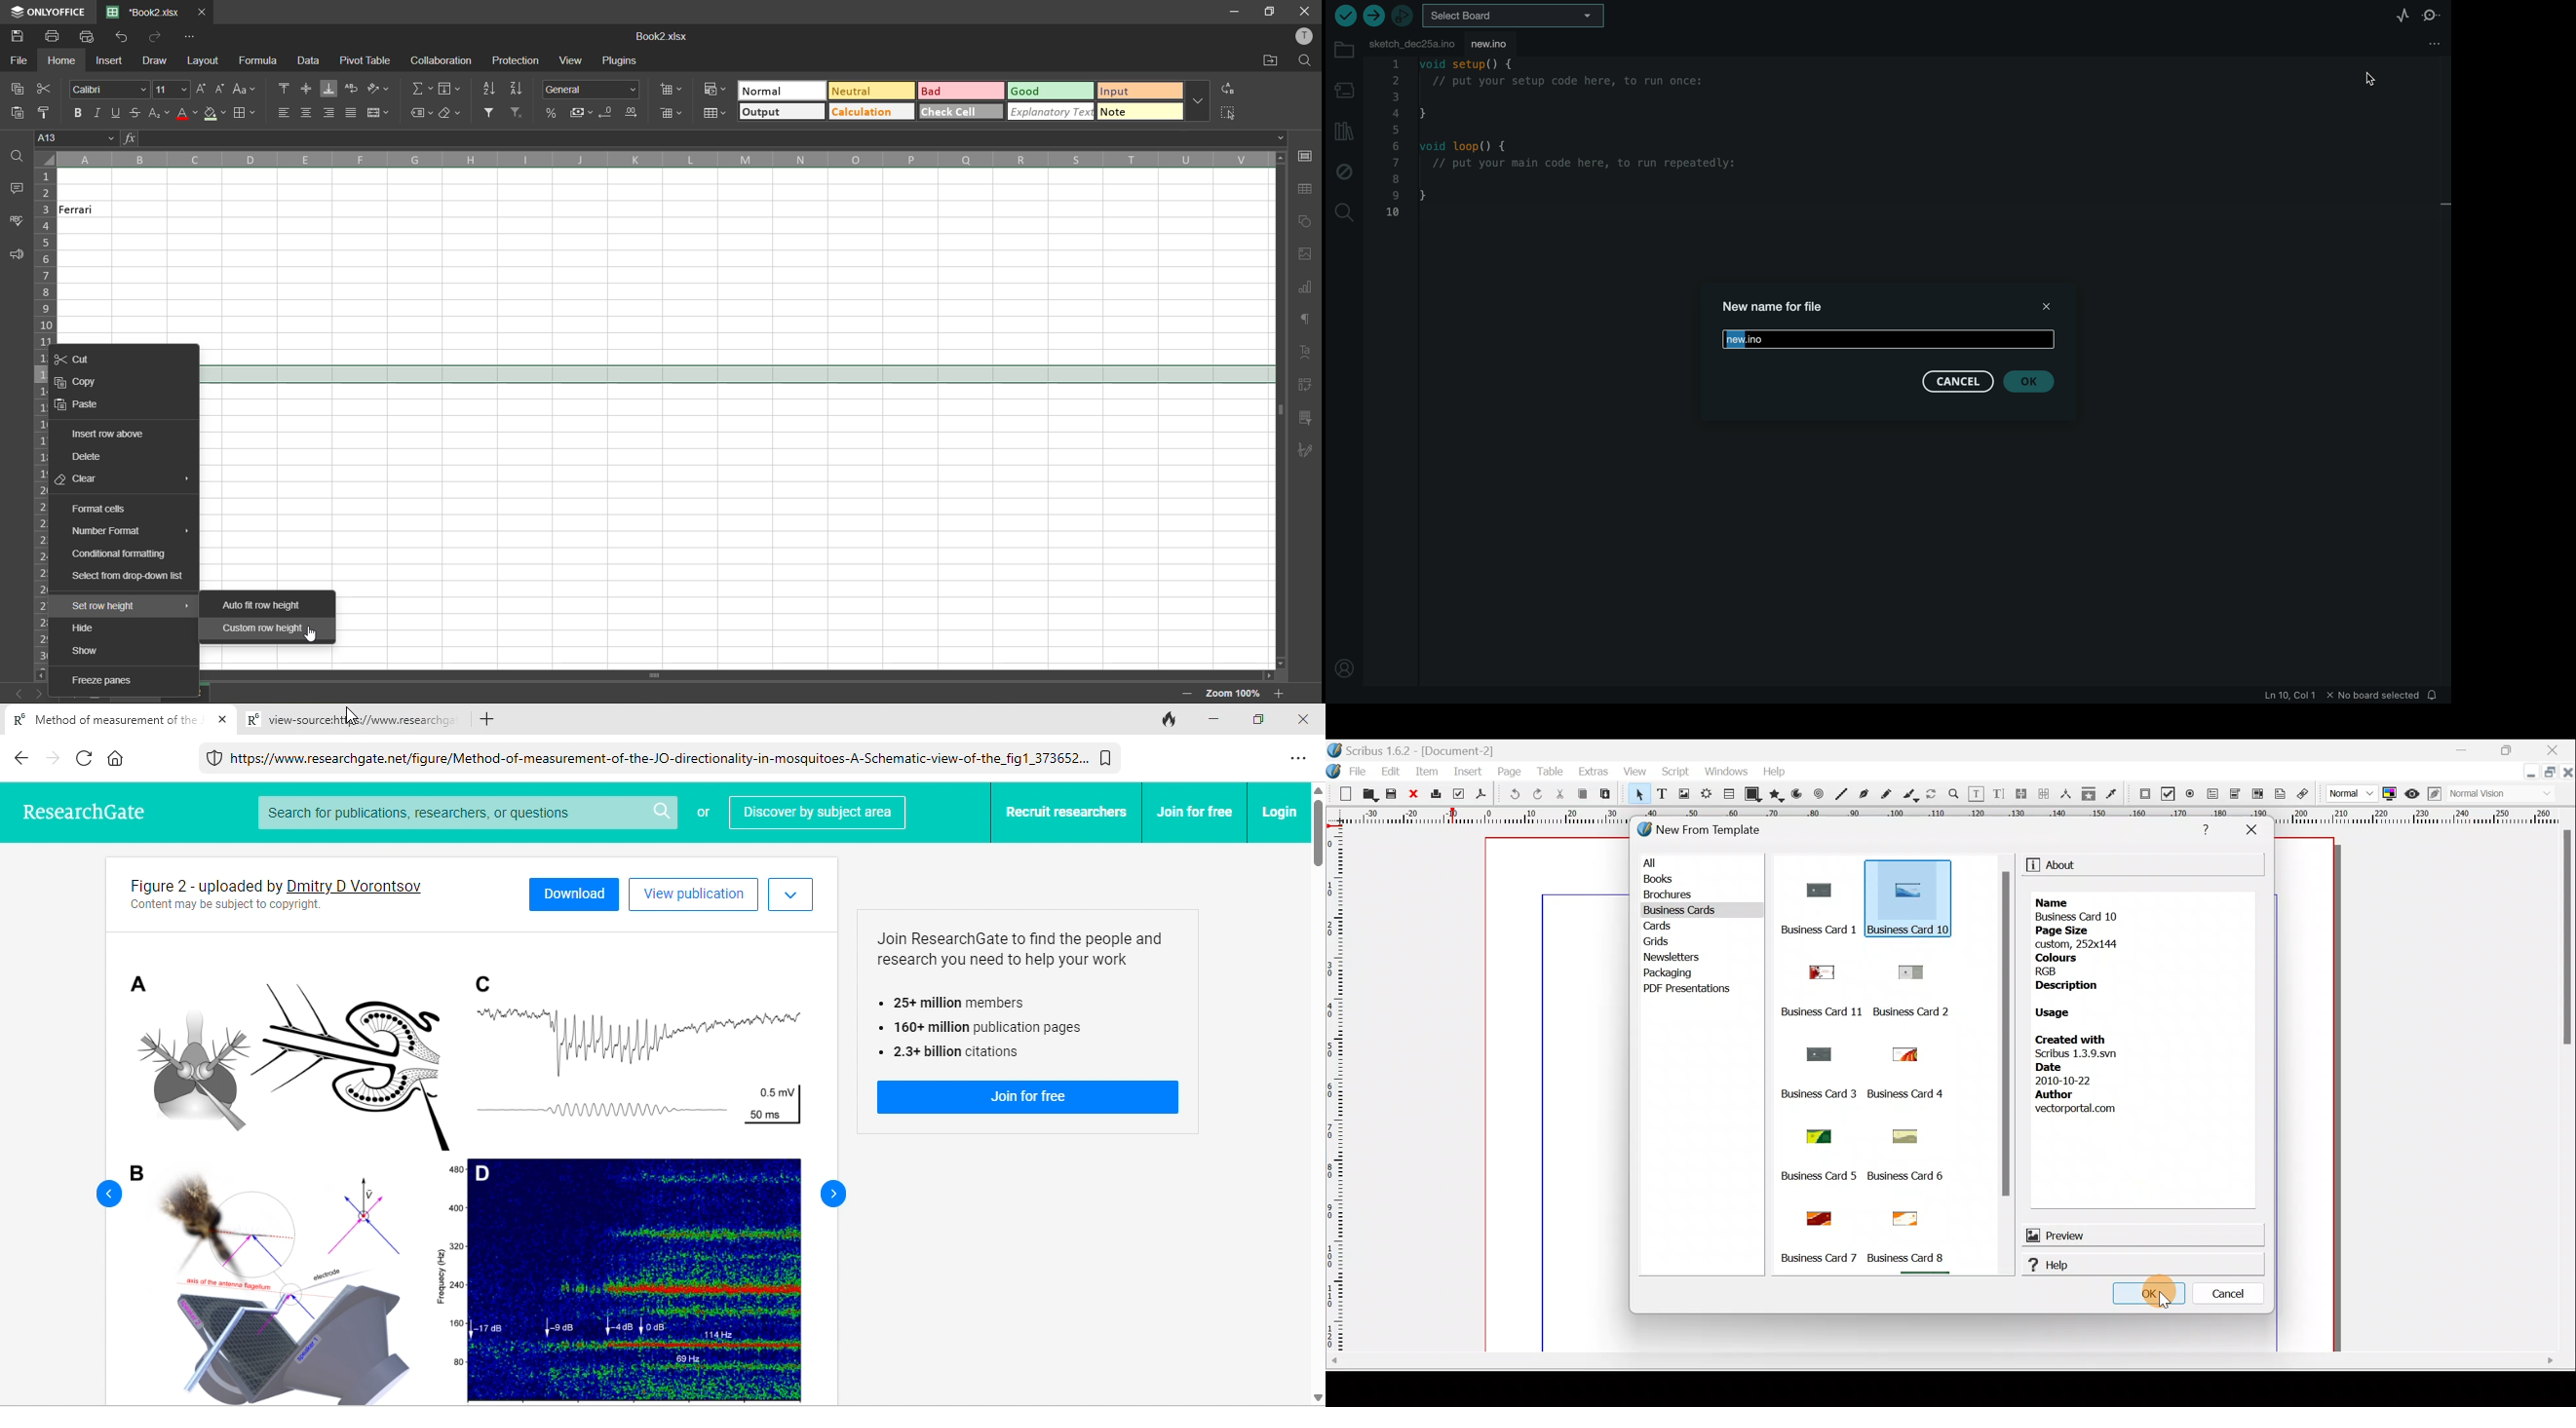 The width and height of the screenshot is (2576, 1428). Describe the element at coordinates (1233, 10) in the screenshot. I see `minimize` at that location.